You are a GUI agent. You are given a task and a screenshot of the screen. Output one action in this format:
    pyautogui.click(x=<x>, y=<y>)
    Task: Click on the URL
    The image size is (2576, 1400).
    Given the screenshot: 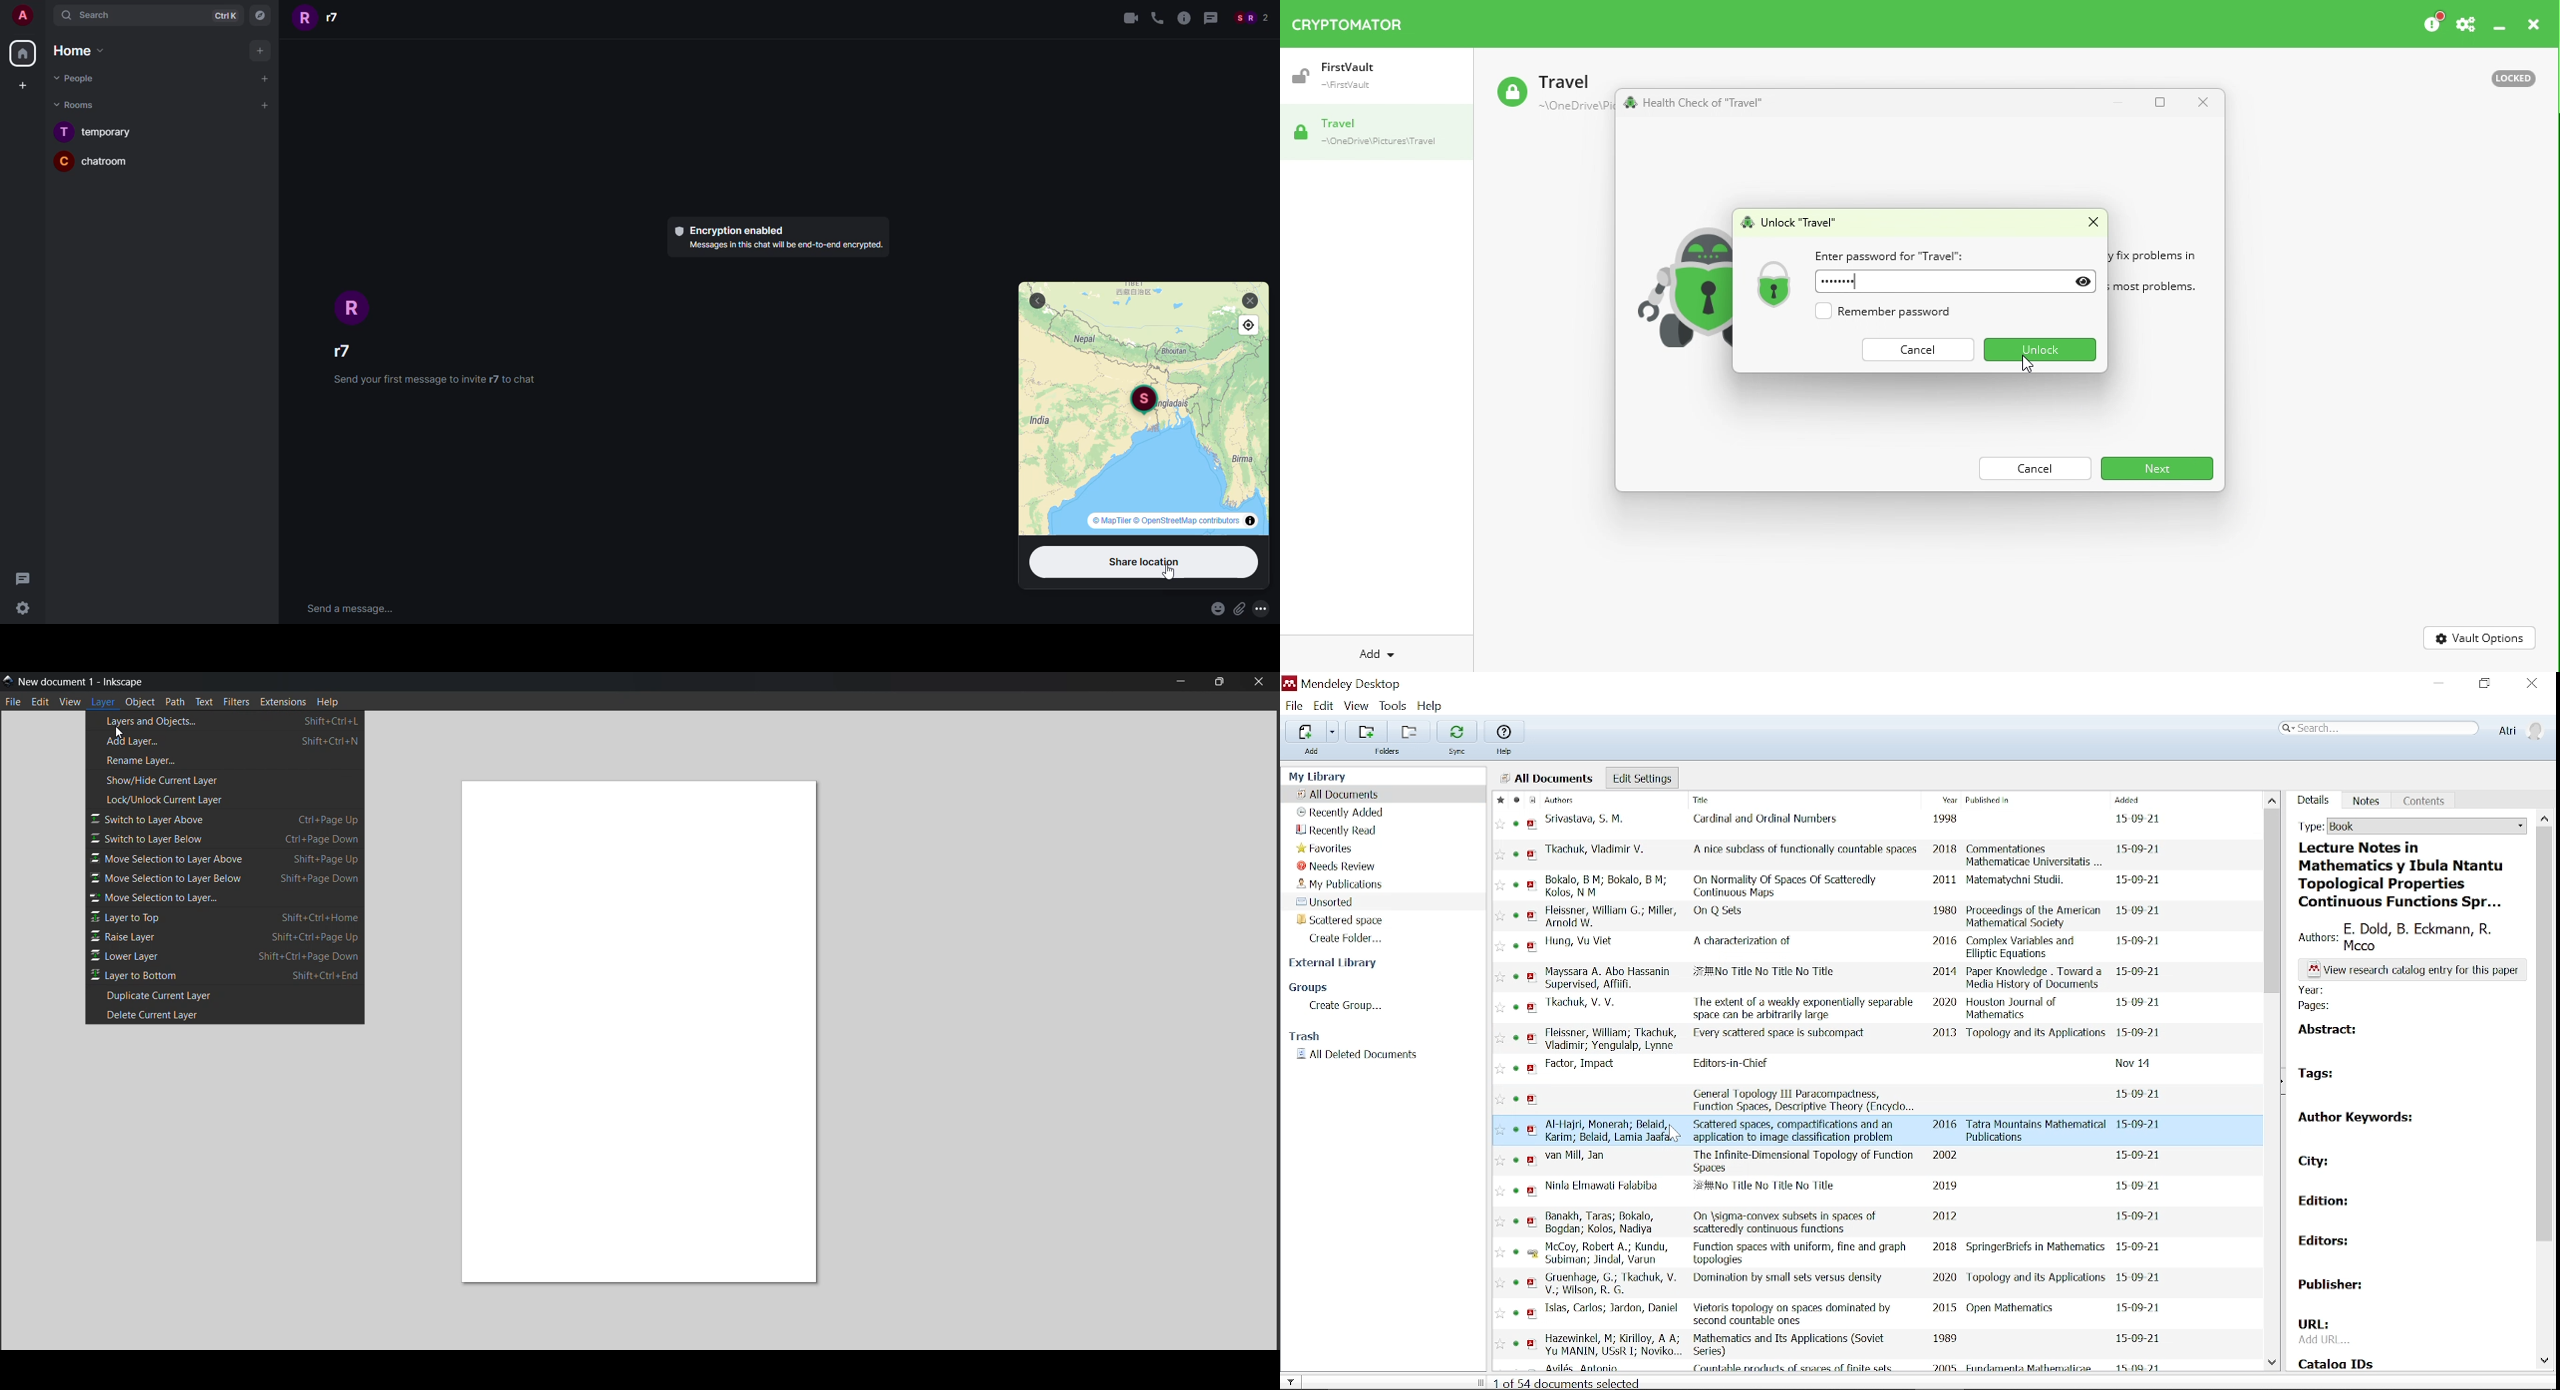 What is the action you would take?
    pyautogui.click(x=2321, y=1331)
    